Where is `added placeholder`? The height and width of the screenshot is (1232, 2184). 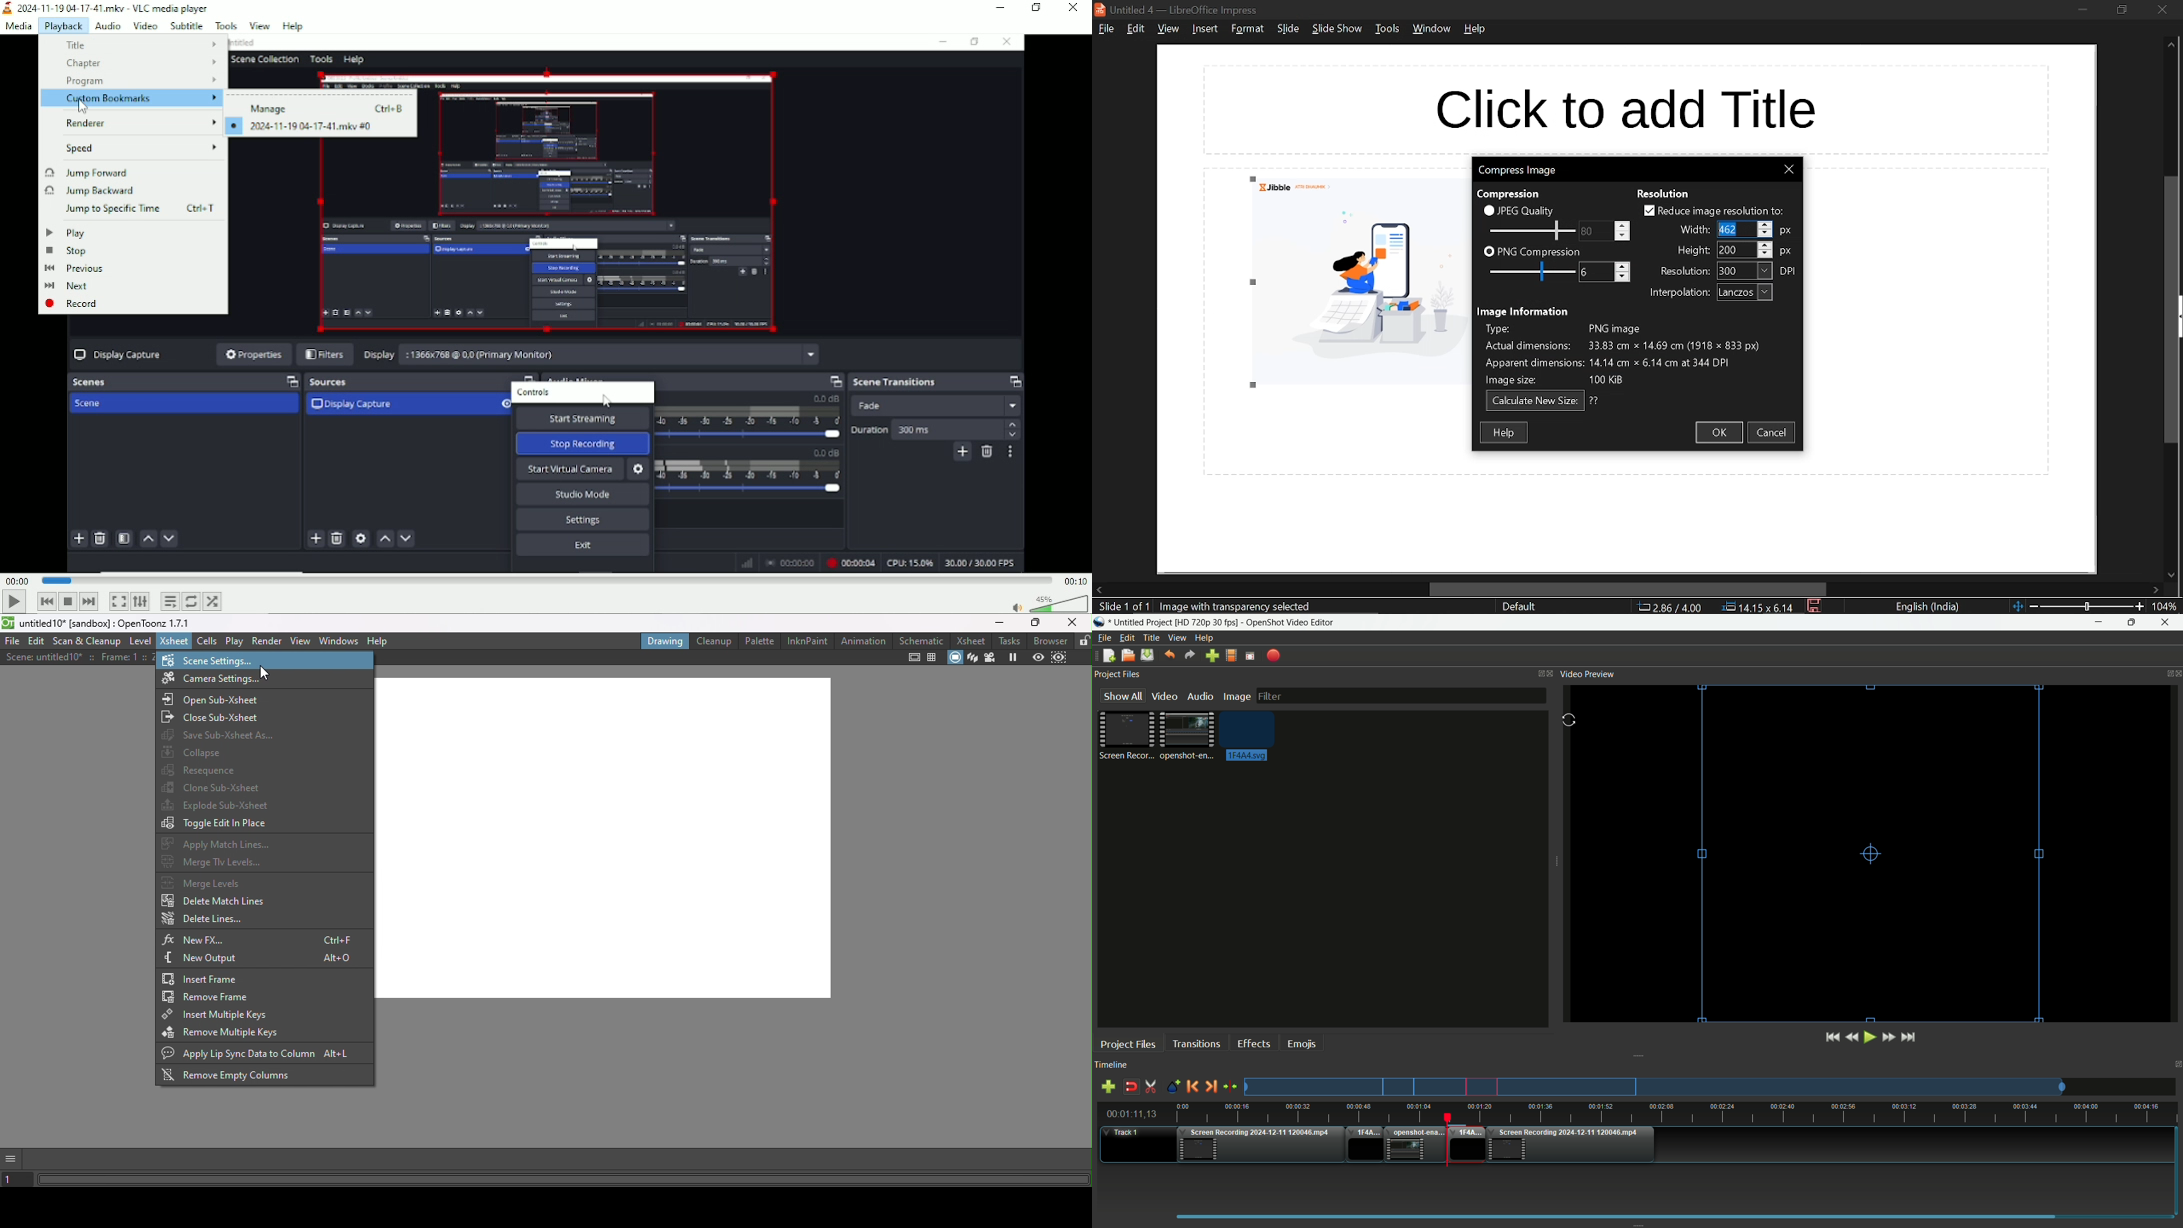 added placeholder is located at coordinates (1468, 1145).